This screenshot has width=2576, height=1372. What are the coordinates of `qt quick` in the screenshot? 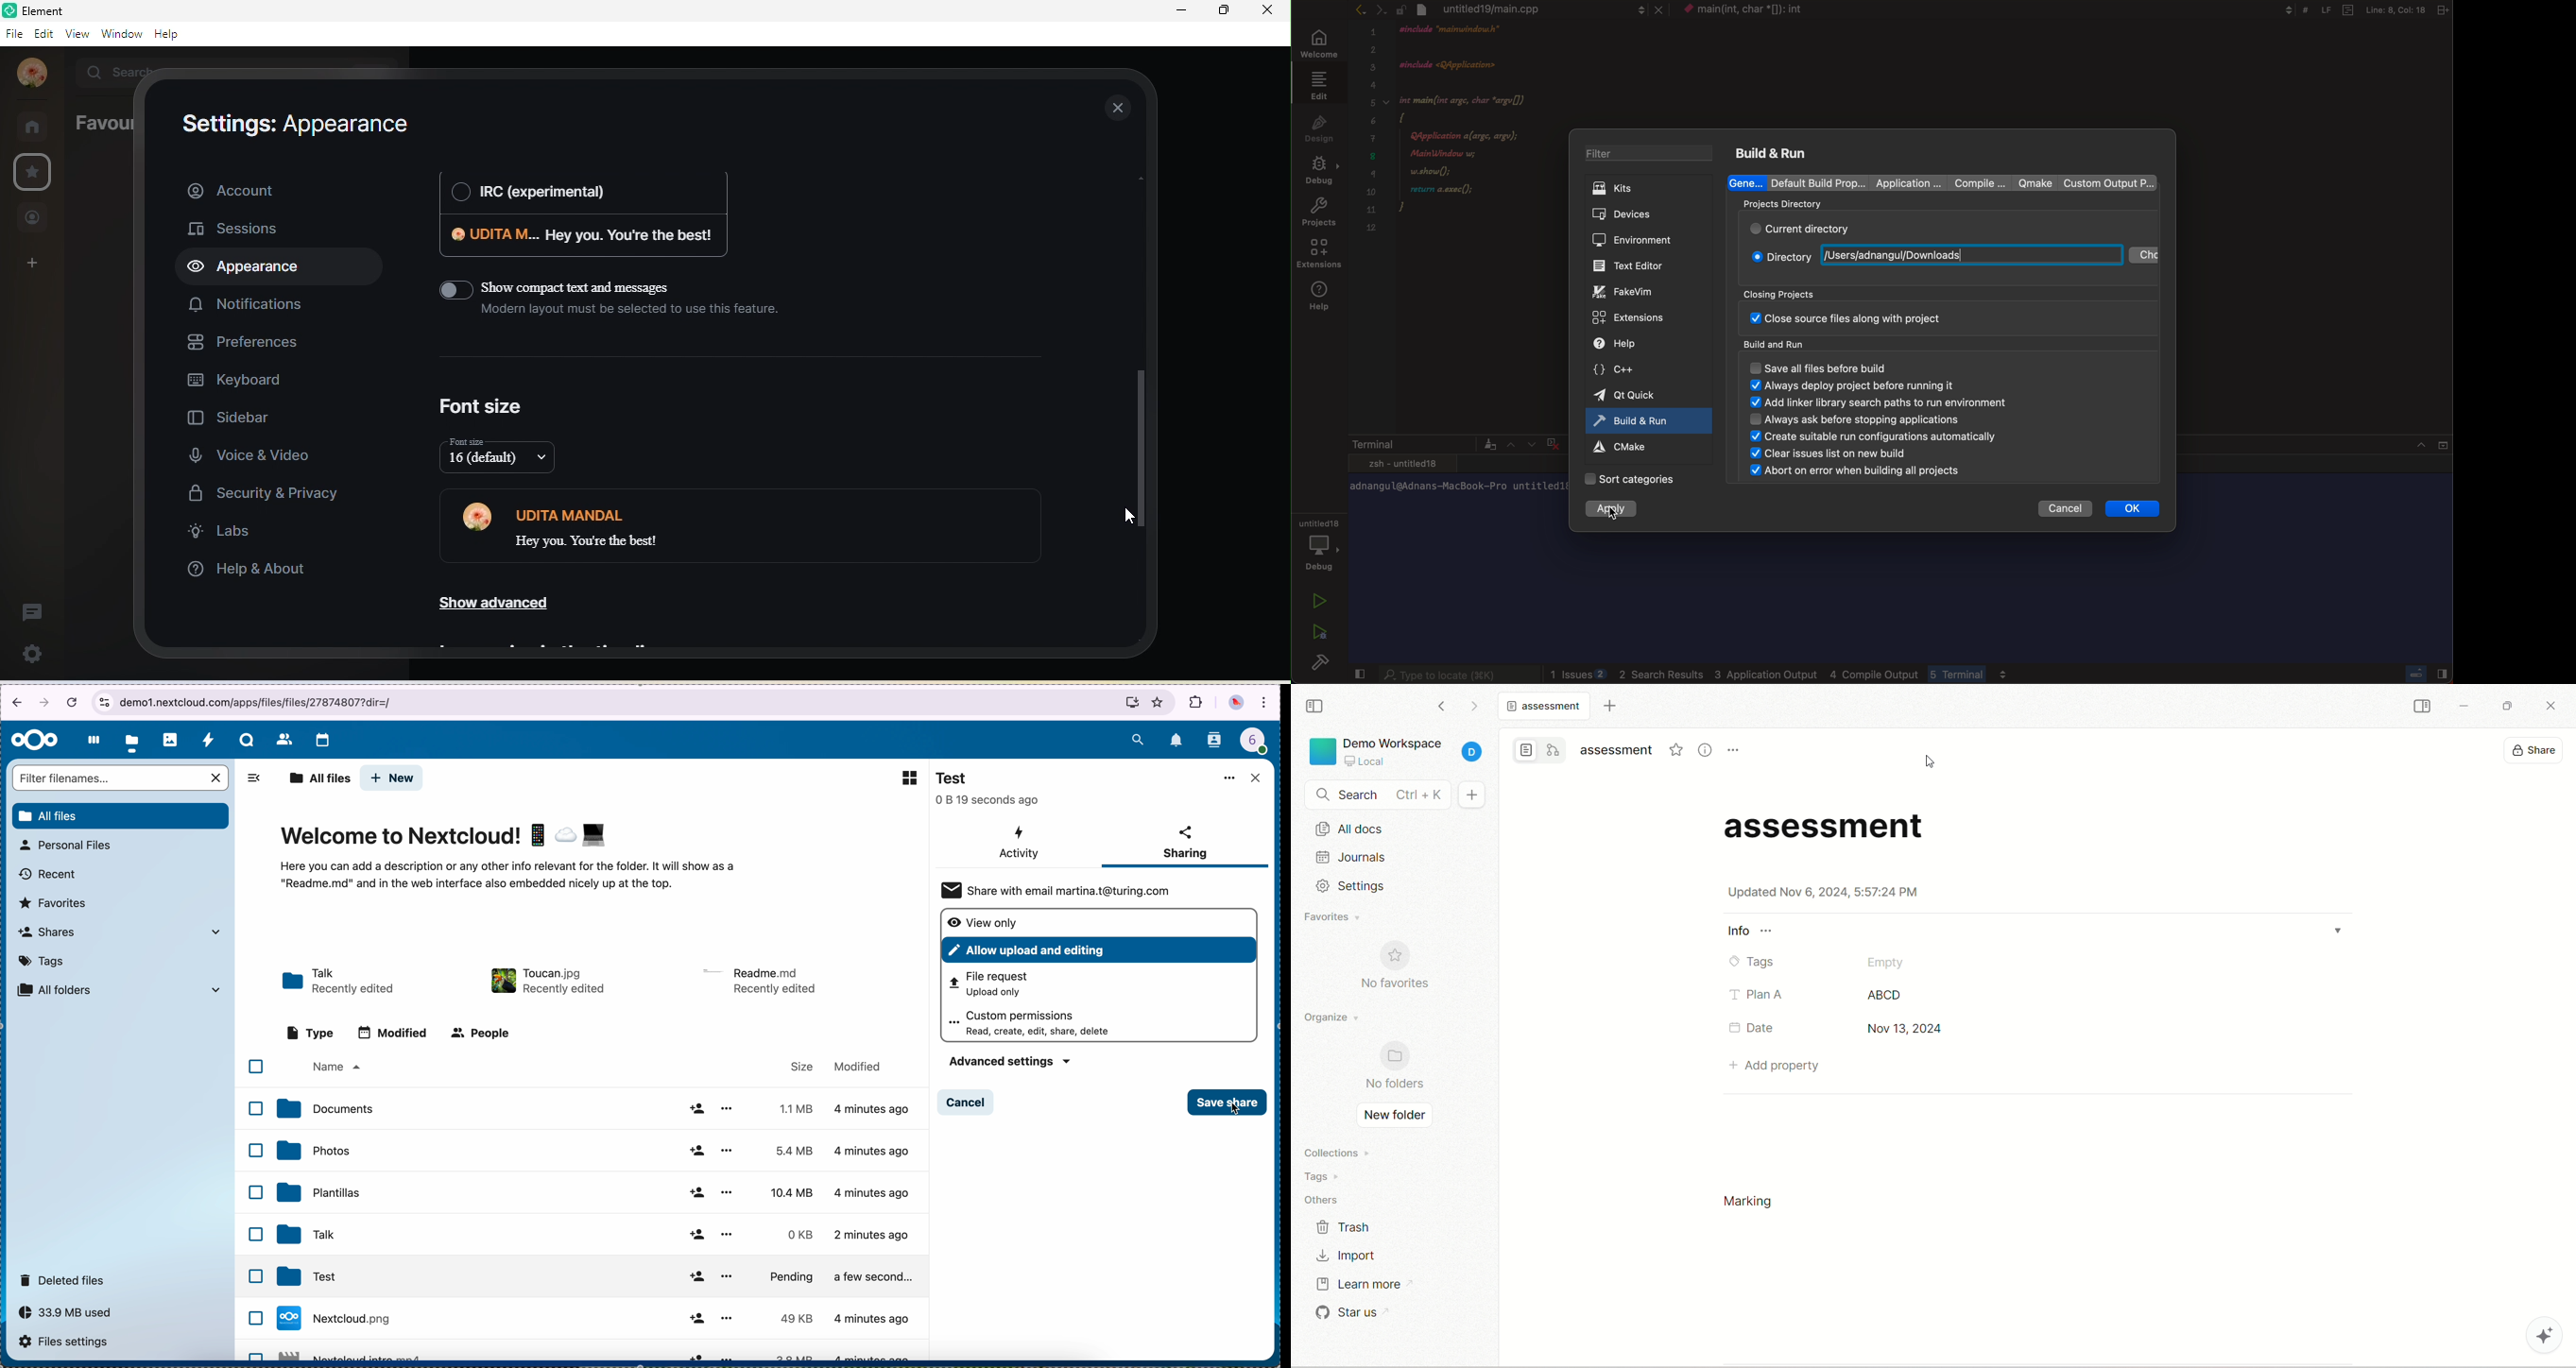 It's located at (1632, 394).